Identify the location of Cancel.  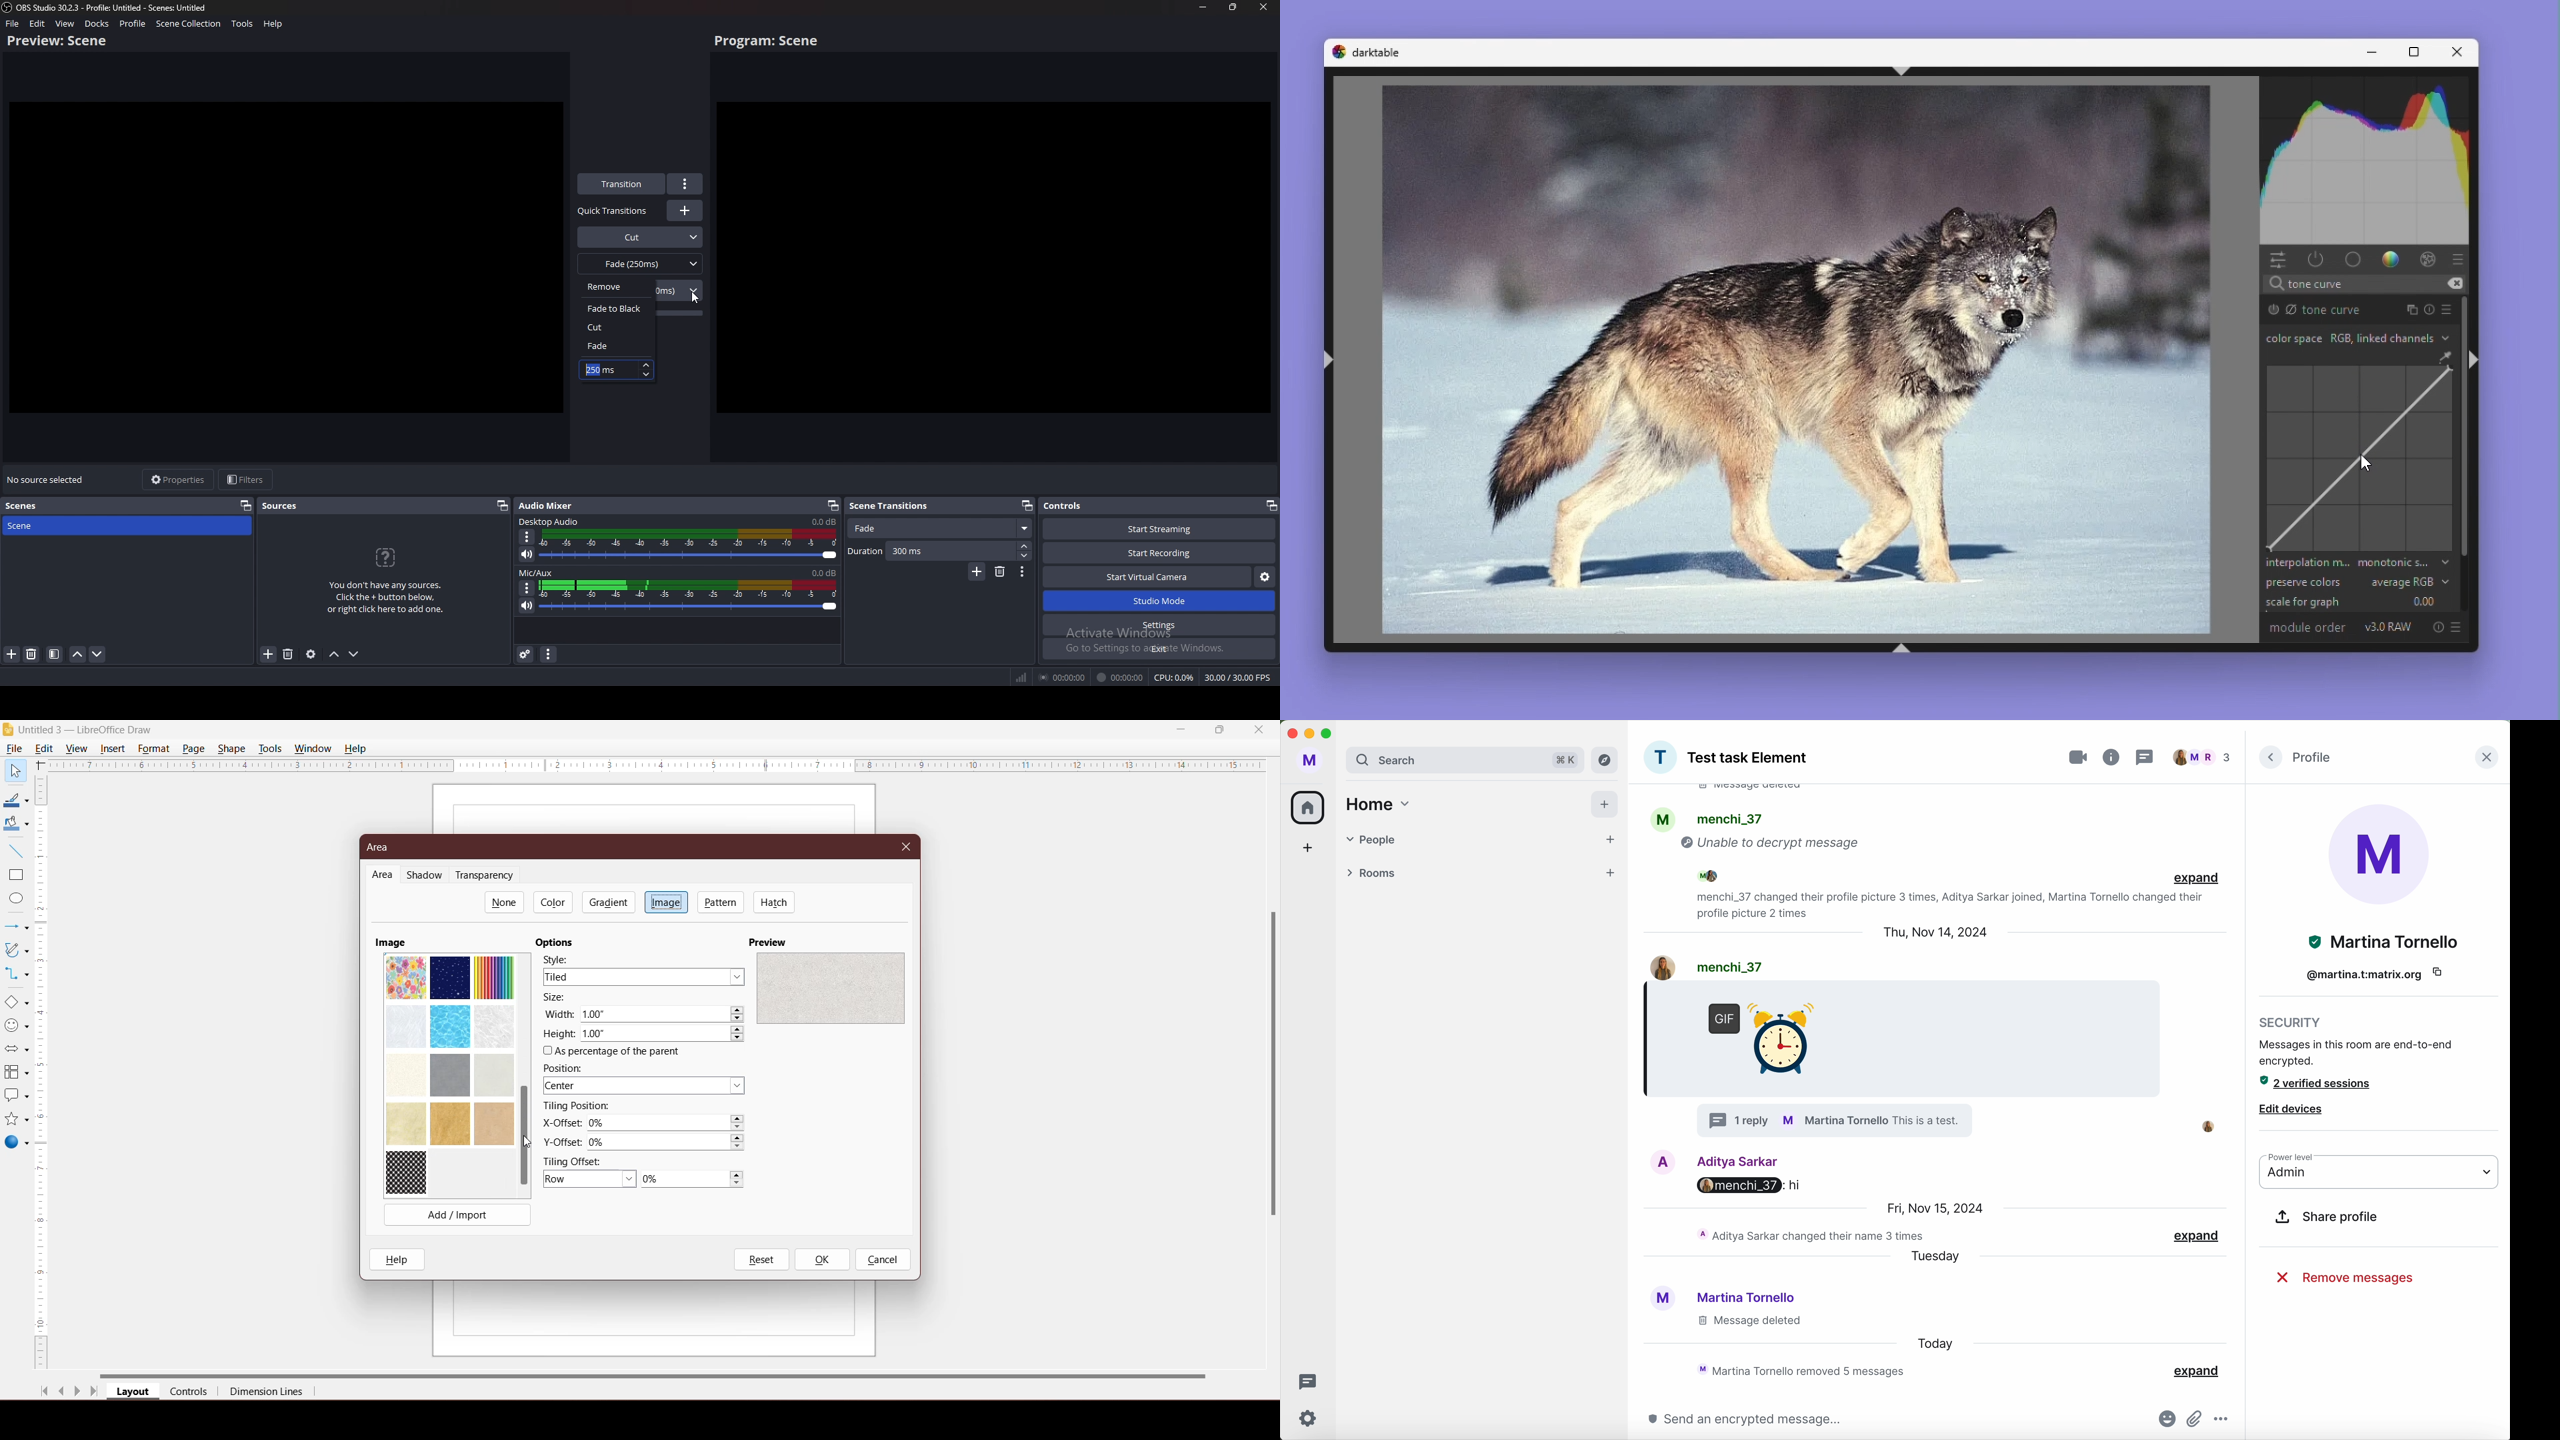
(883, 1261).